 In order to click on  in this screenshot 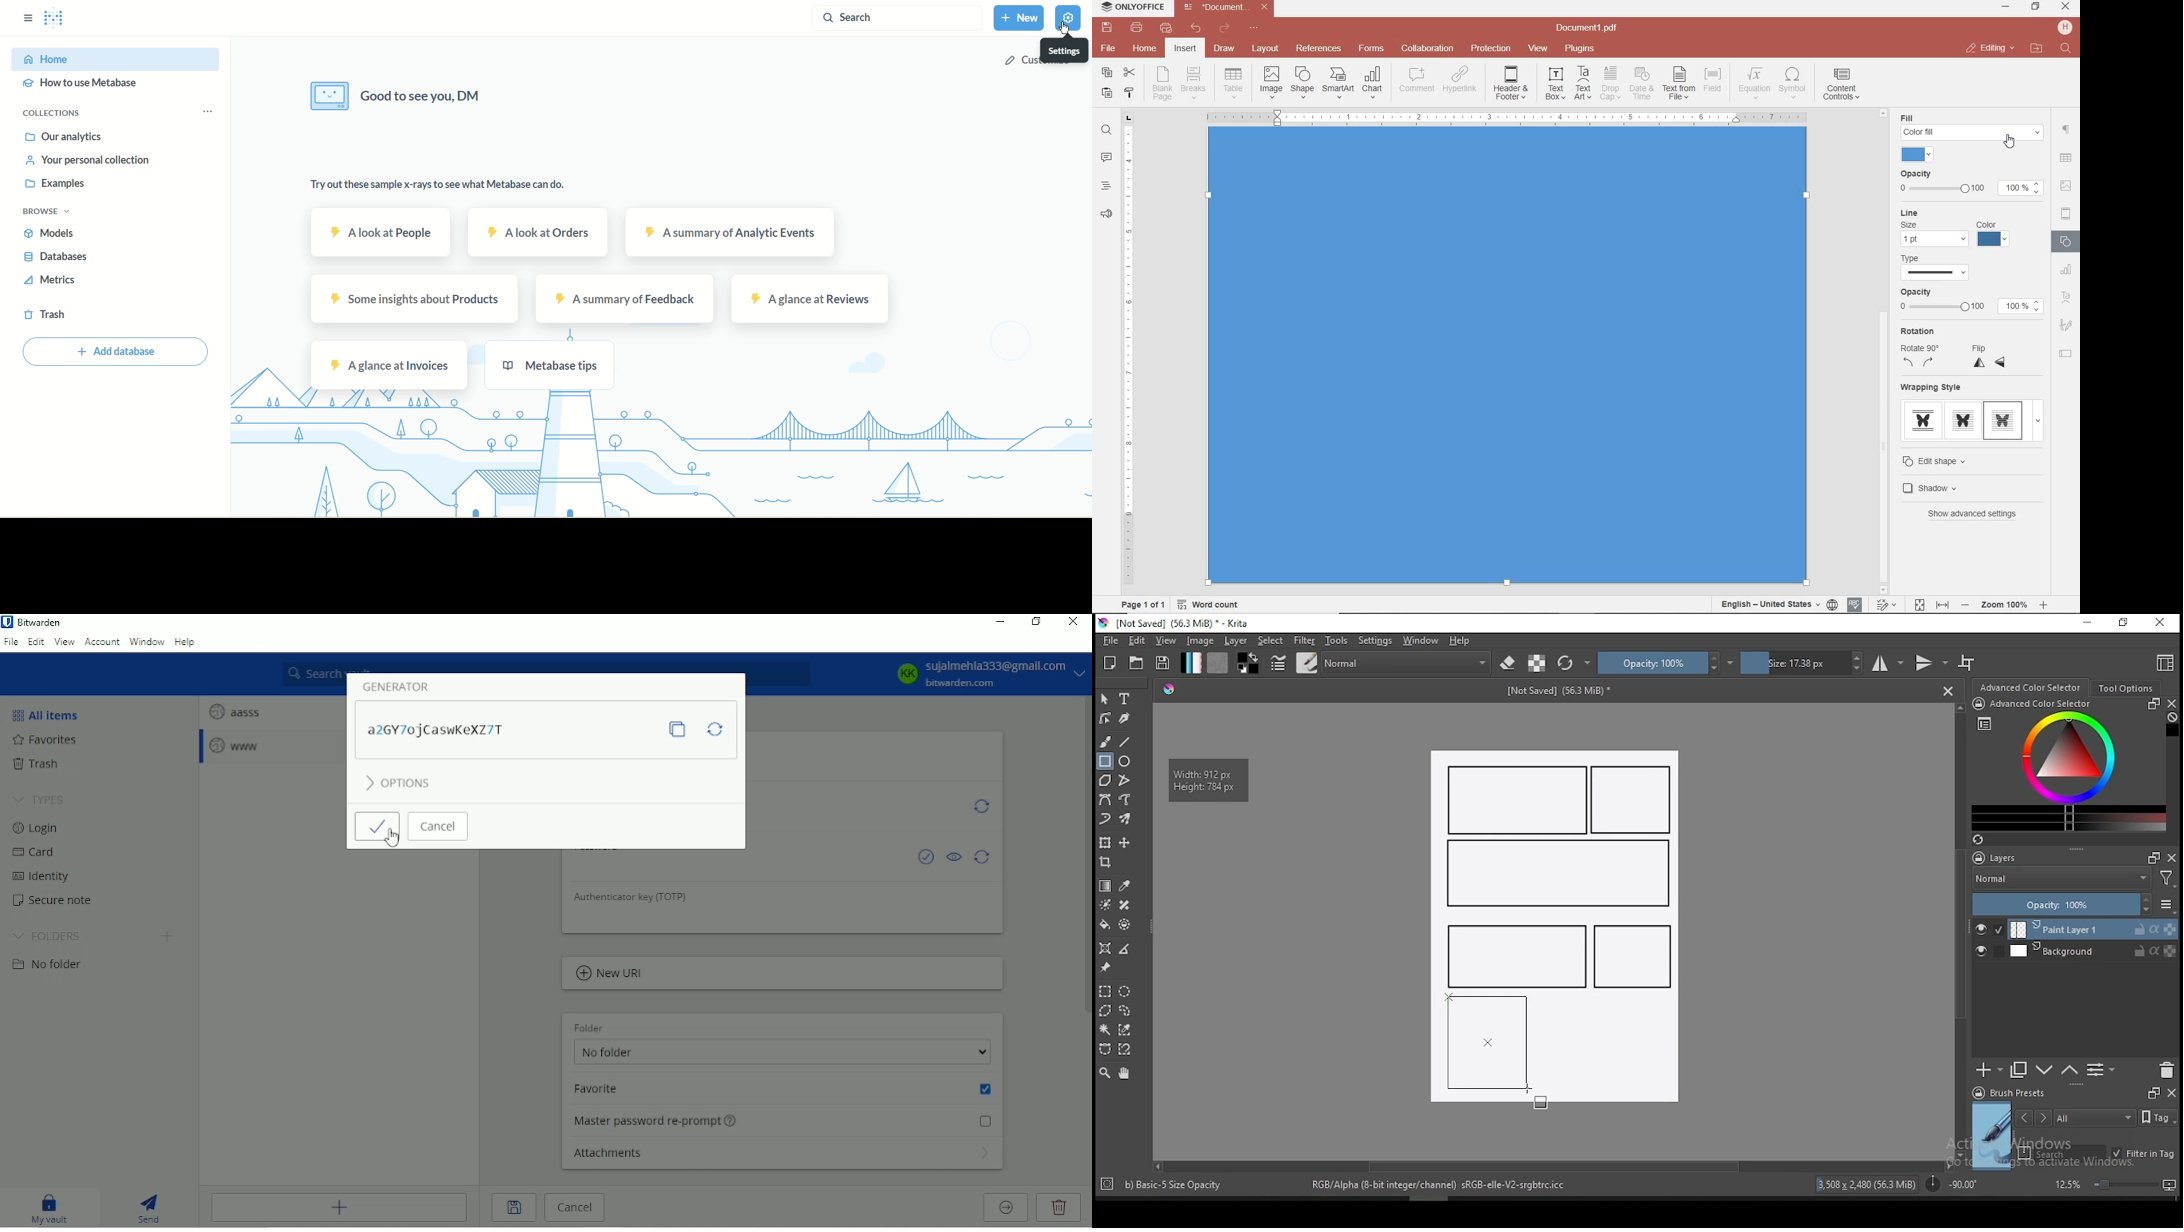, I will do `click(2004, 605)`.